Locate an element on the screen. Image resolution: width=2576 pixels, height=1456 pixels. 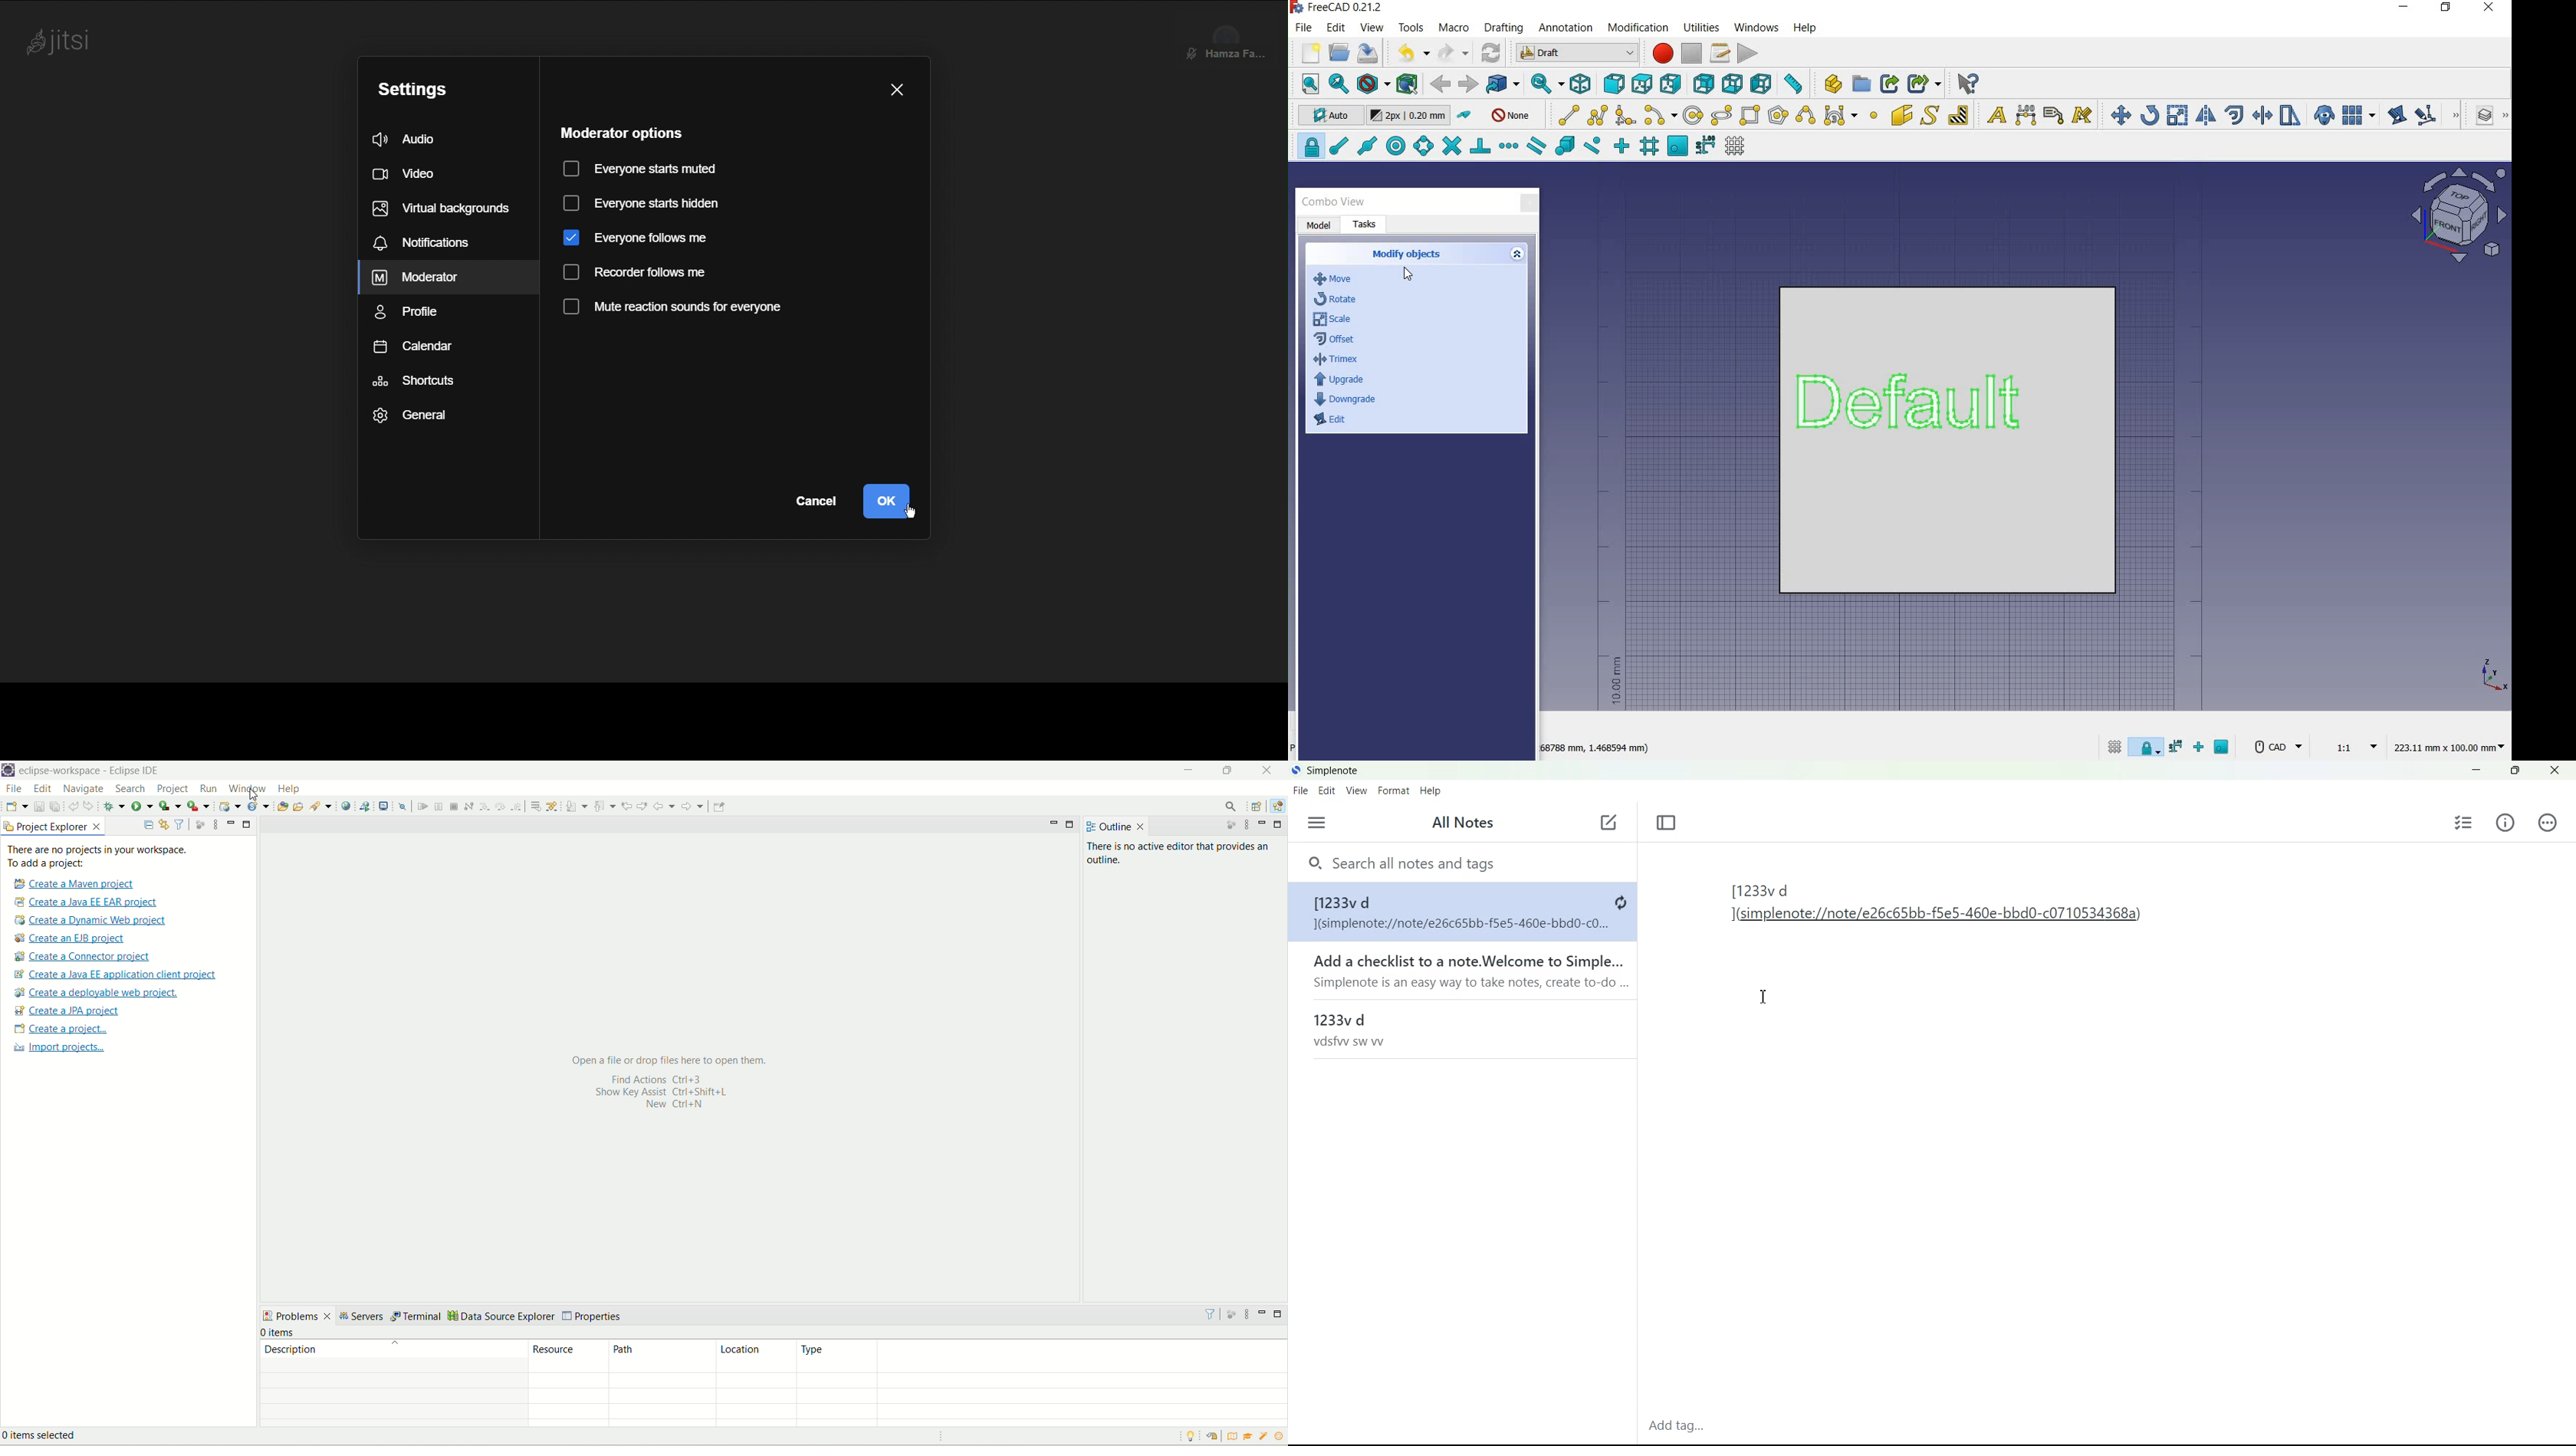
execute macro is located at coordinates (1748, 53).